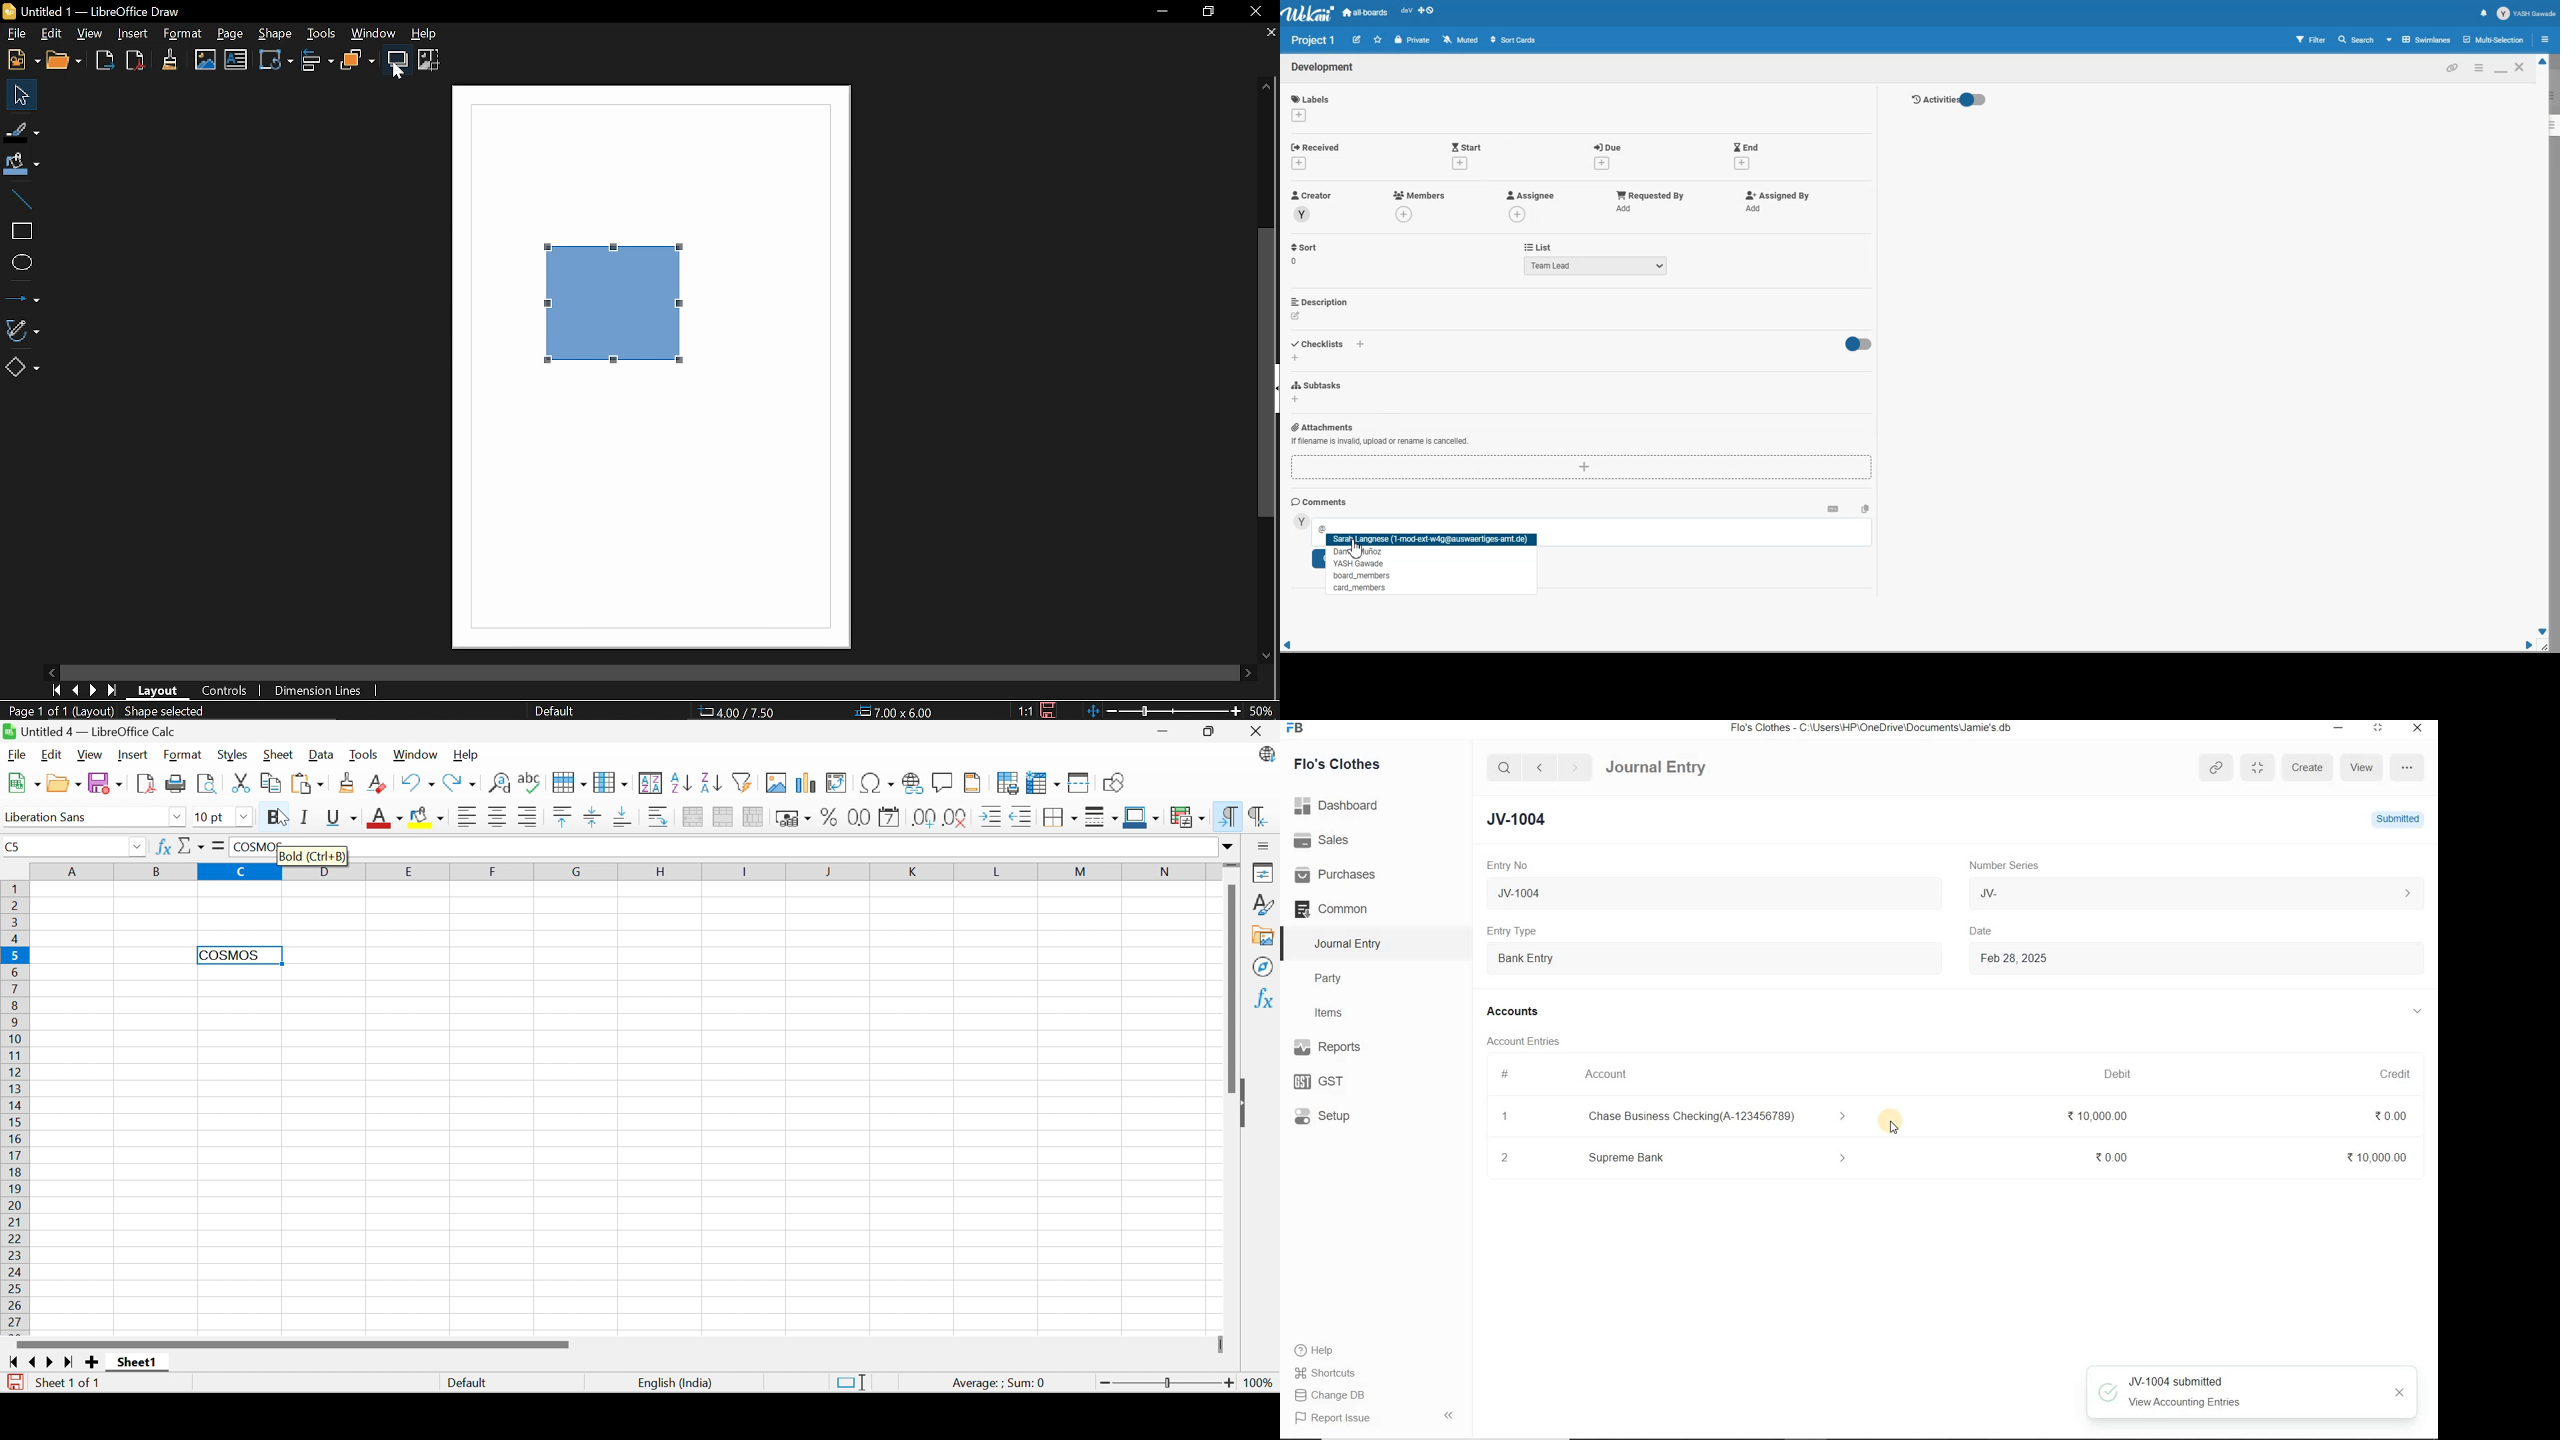 The image size is (2576, 1456). Describe the element at coordinates (114, 691) in the screenshot. I see `Final page` at that location.